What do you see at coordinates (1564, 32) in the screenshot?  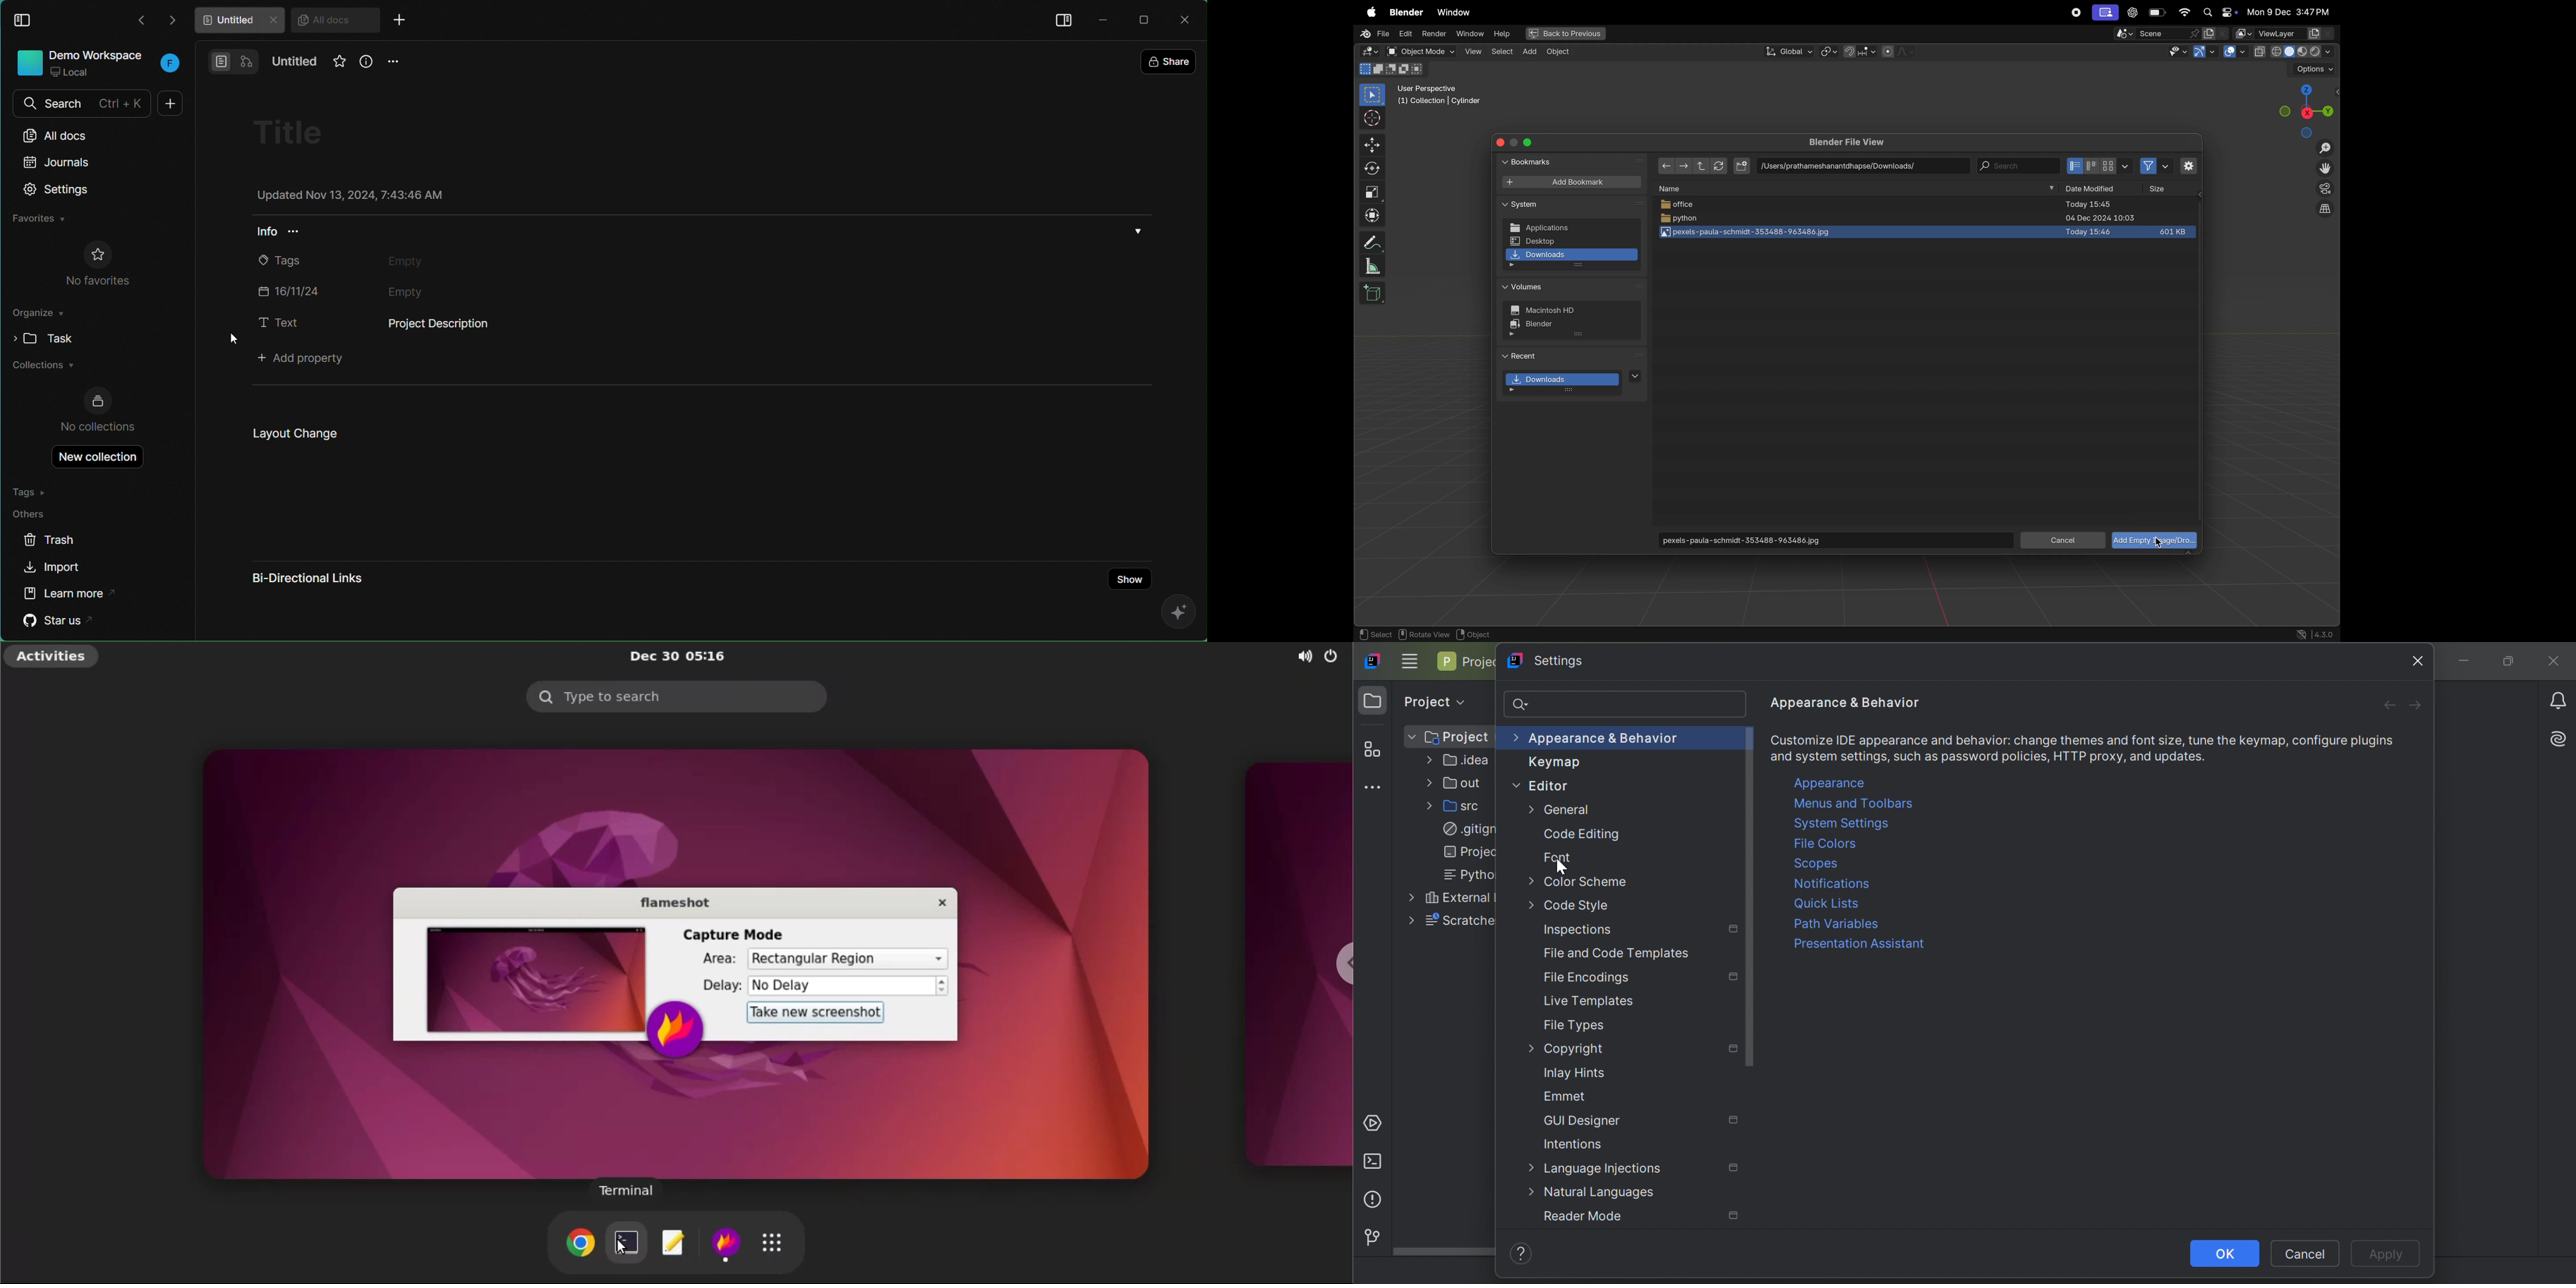 I see `back to previous` at bounding box center [1564, 32].